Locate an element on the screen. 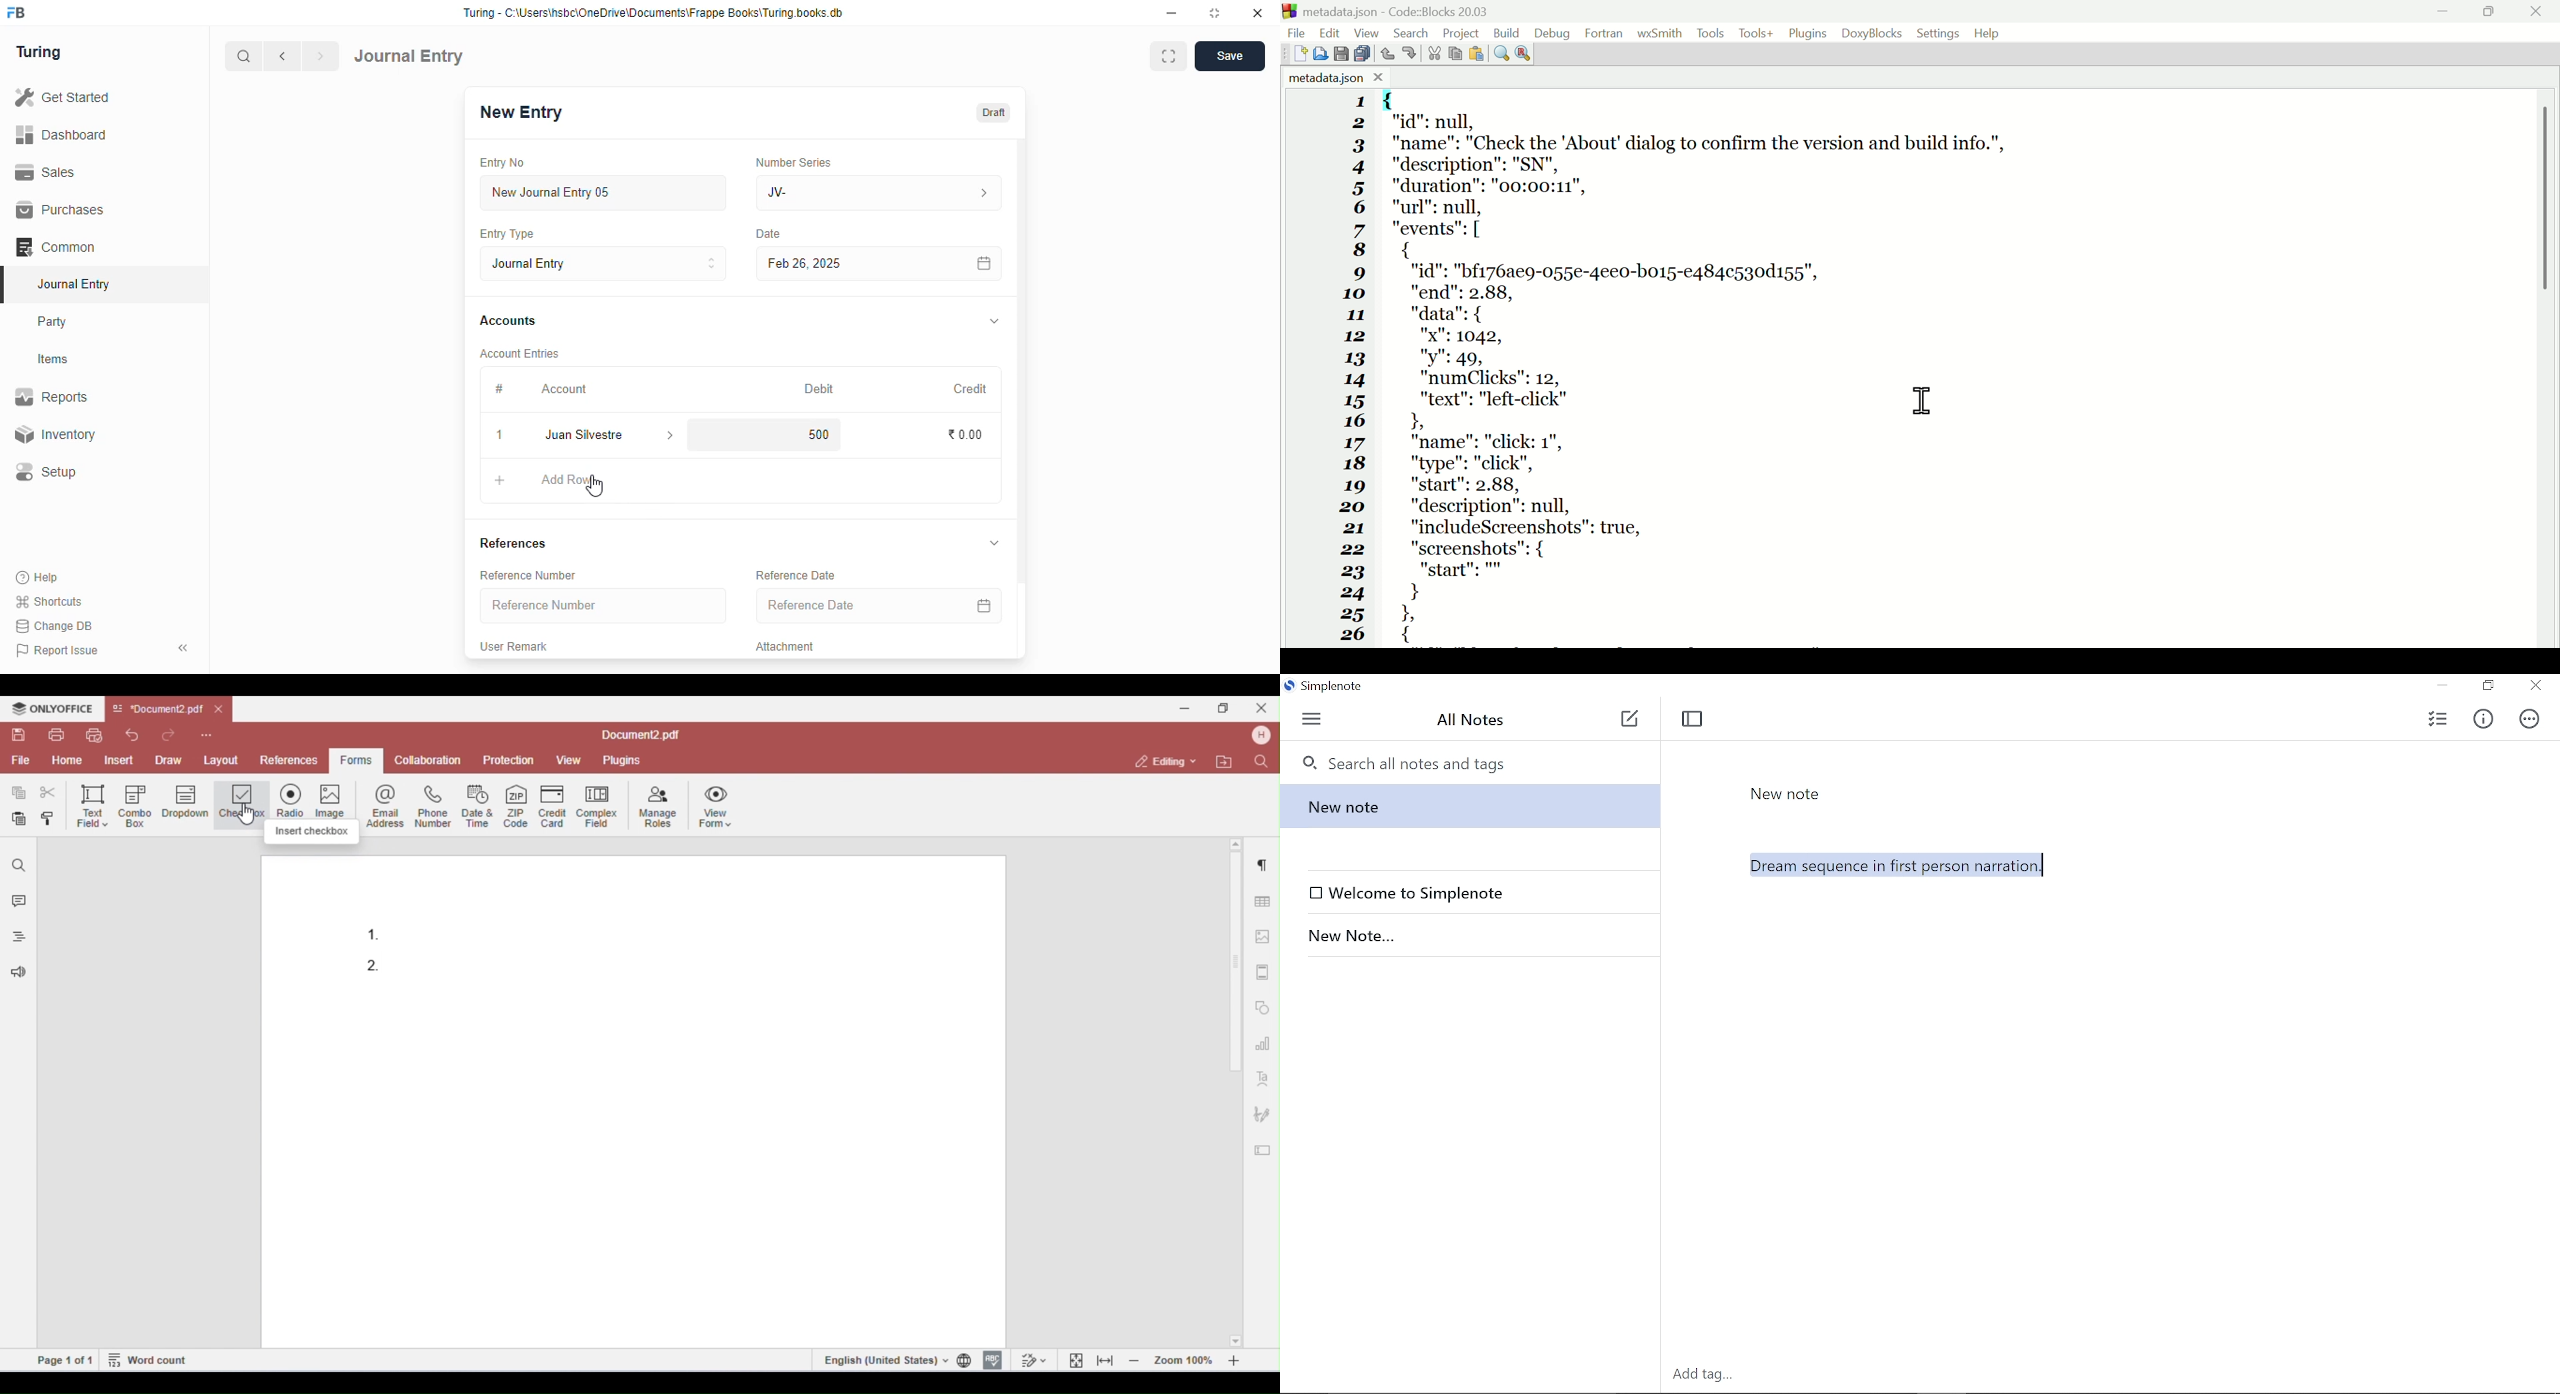 Image resolution: width=2576 pixels, height=1400 pixels. Menu is located at coordinates (1313, 717).